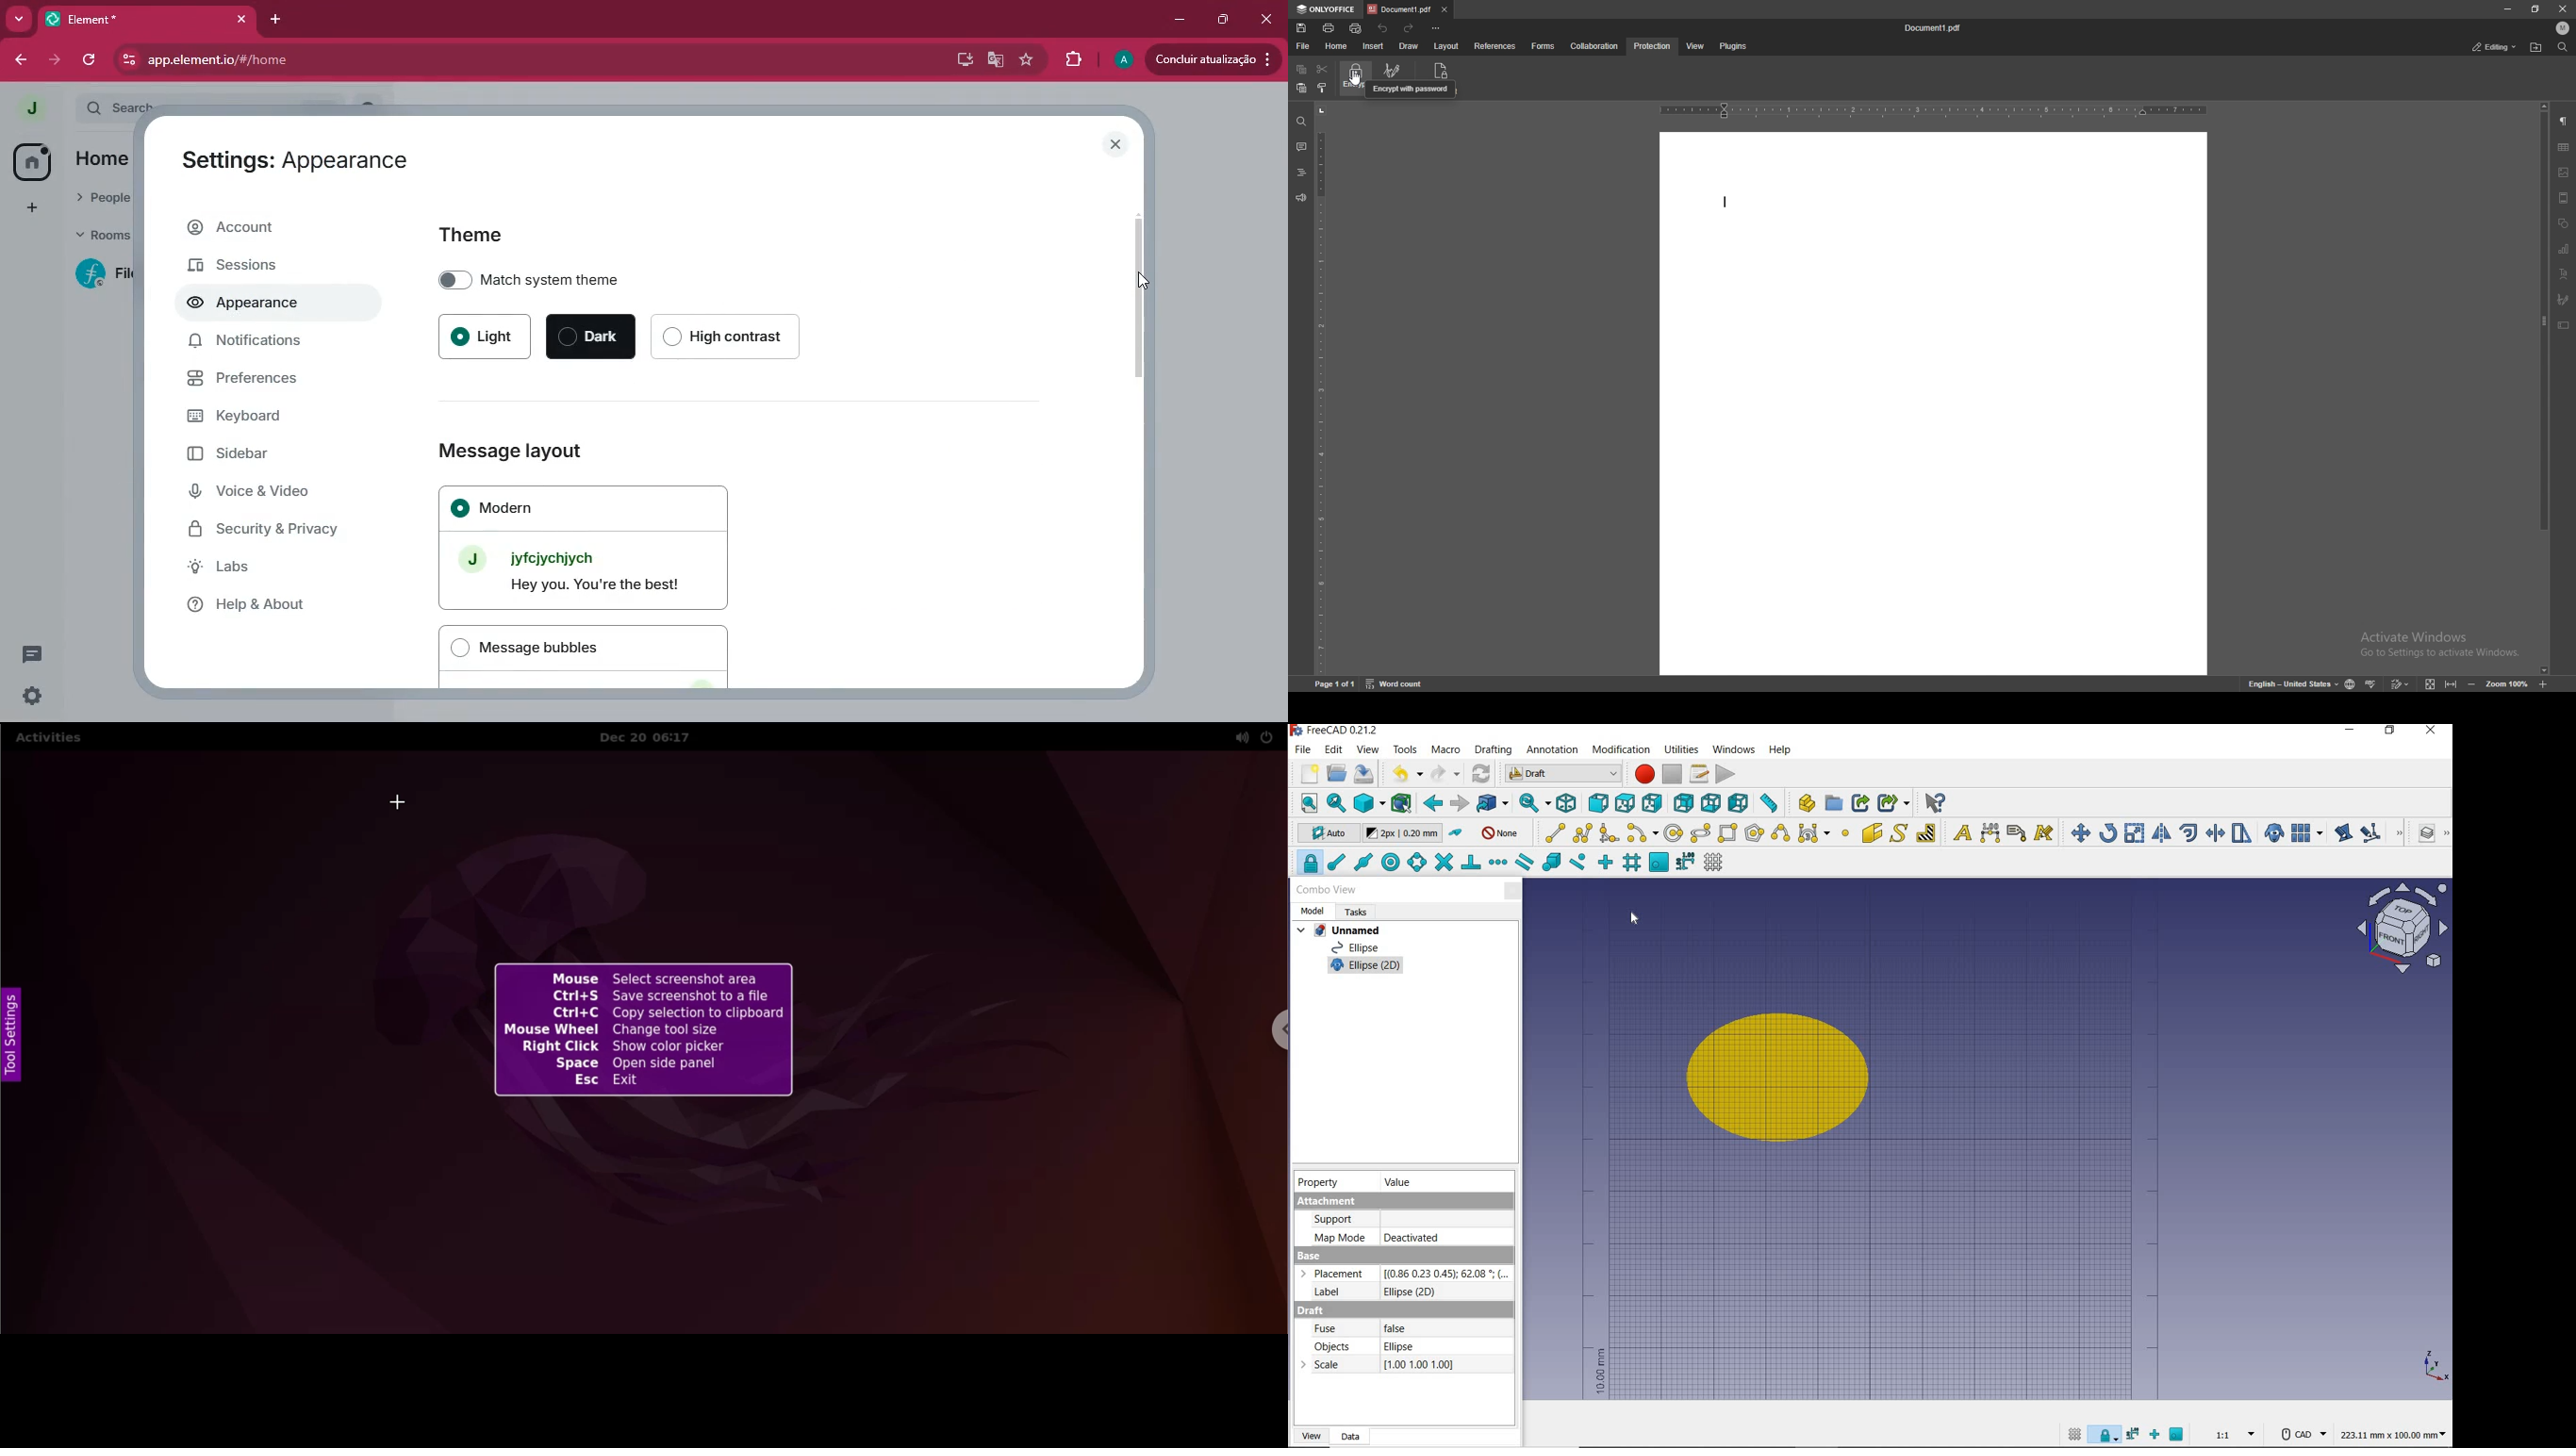 The height and width of the screenshot is (1456, 2576). Describe the element at coordinates (1300, 199) in the screenshot. I see `feedback` at that location.